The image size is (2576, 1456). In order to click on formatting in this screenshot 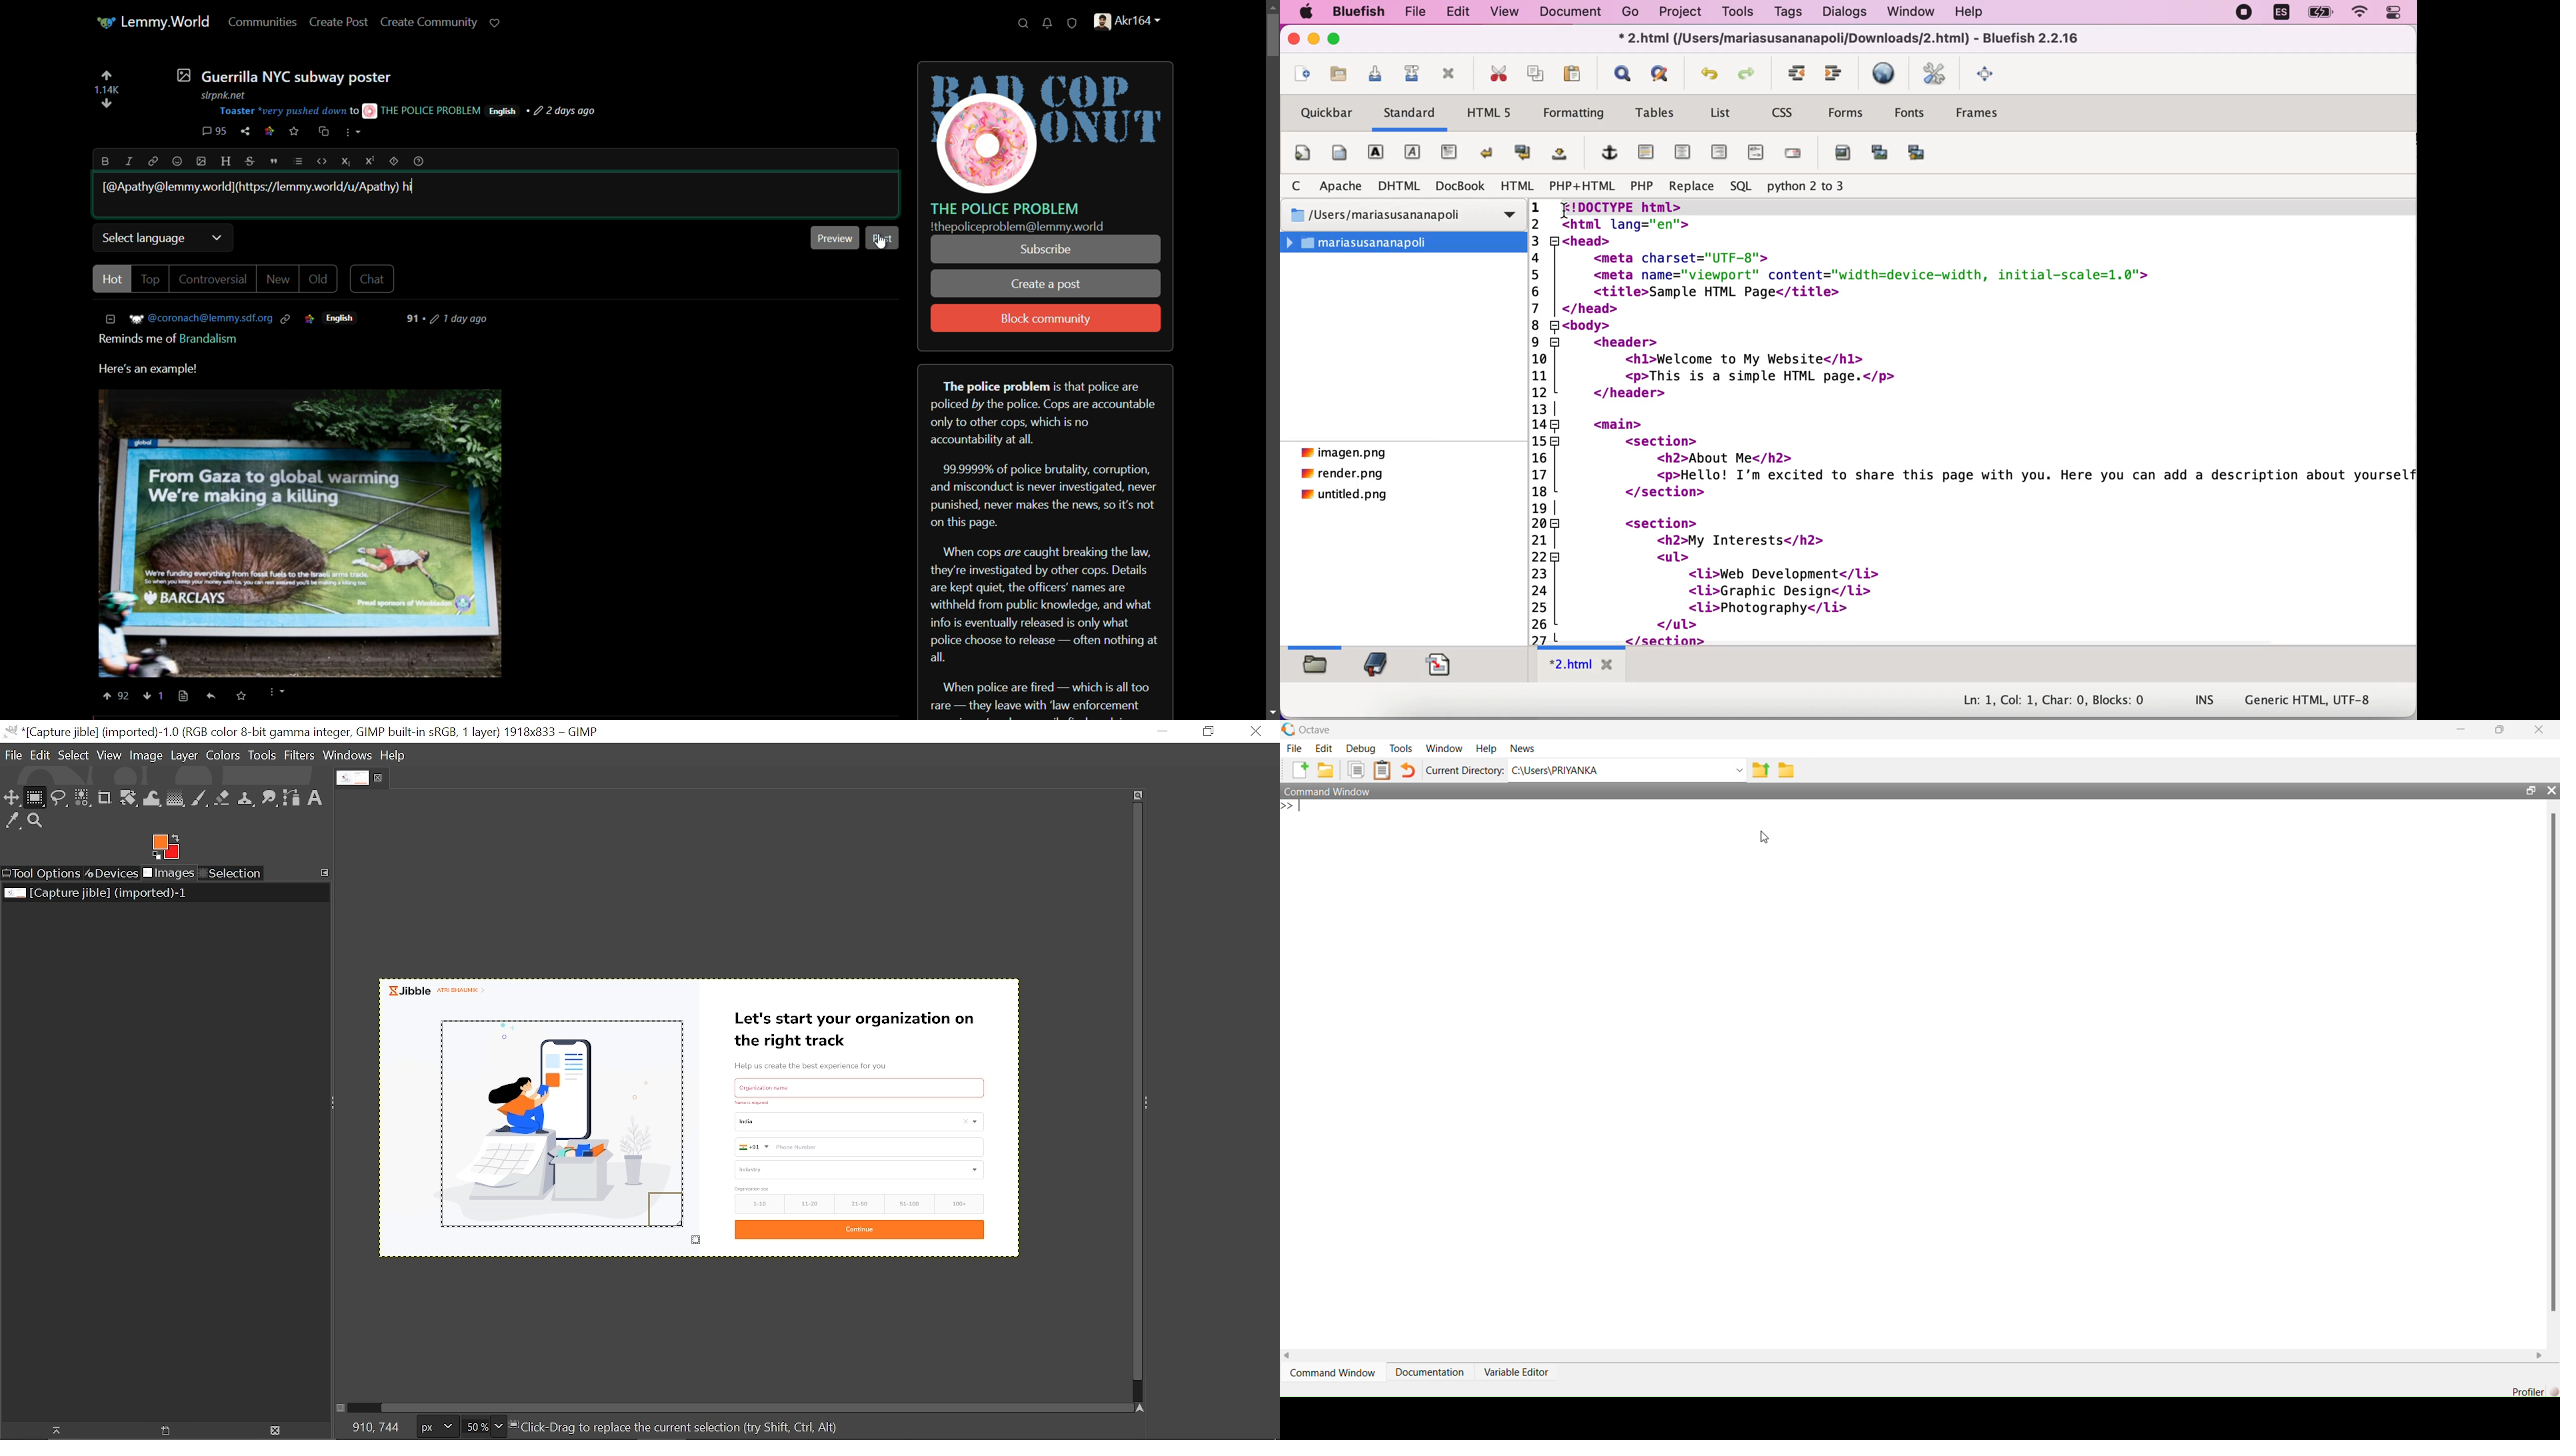, I will do `click(1574, 111)`.